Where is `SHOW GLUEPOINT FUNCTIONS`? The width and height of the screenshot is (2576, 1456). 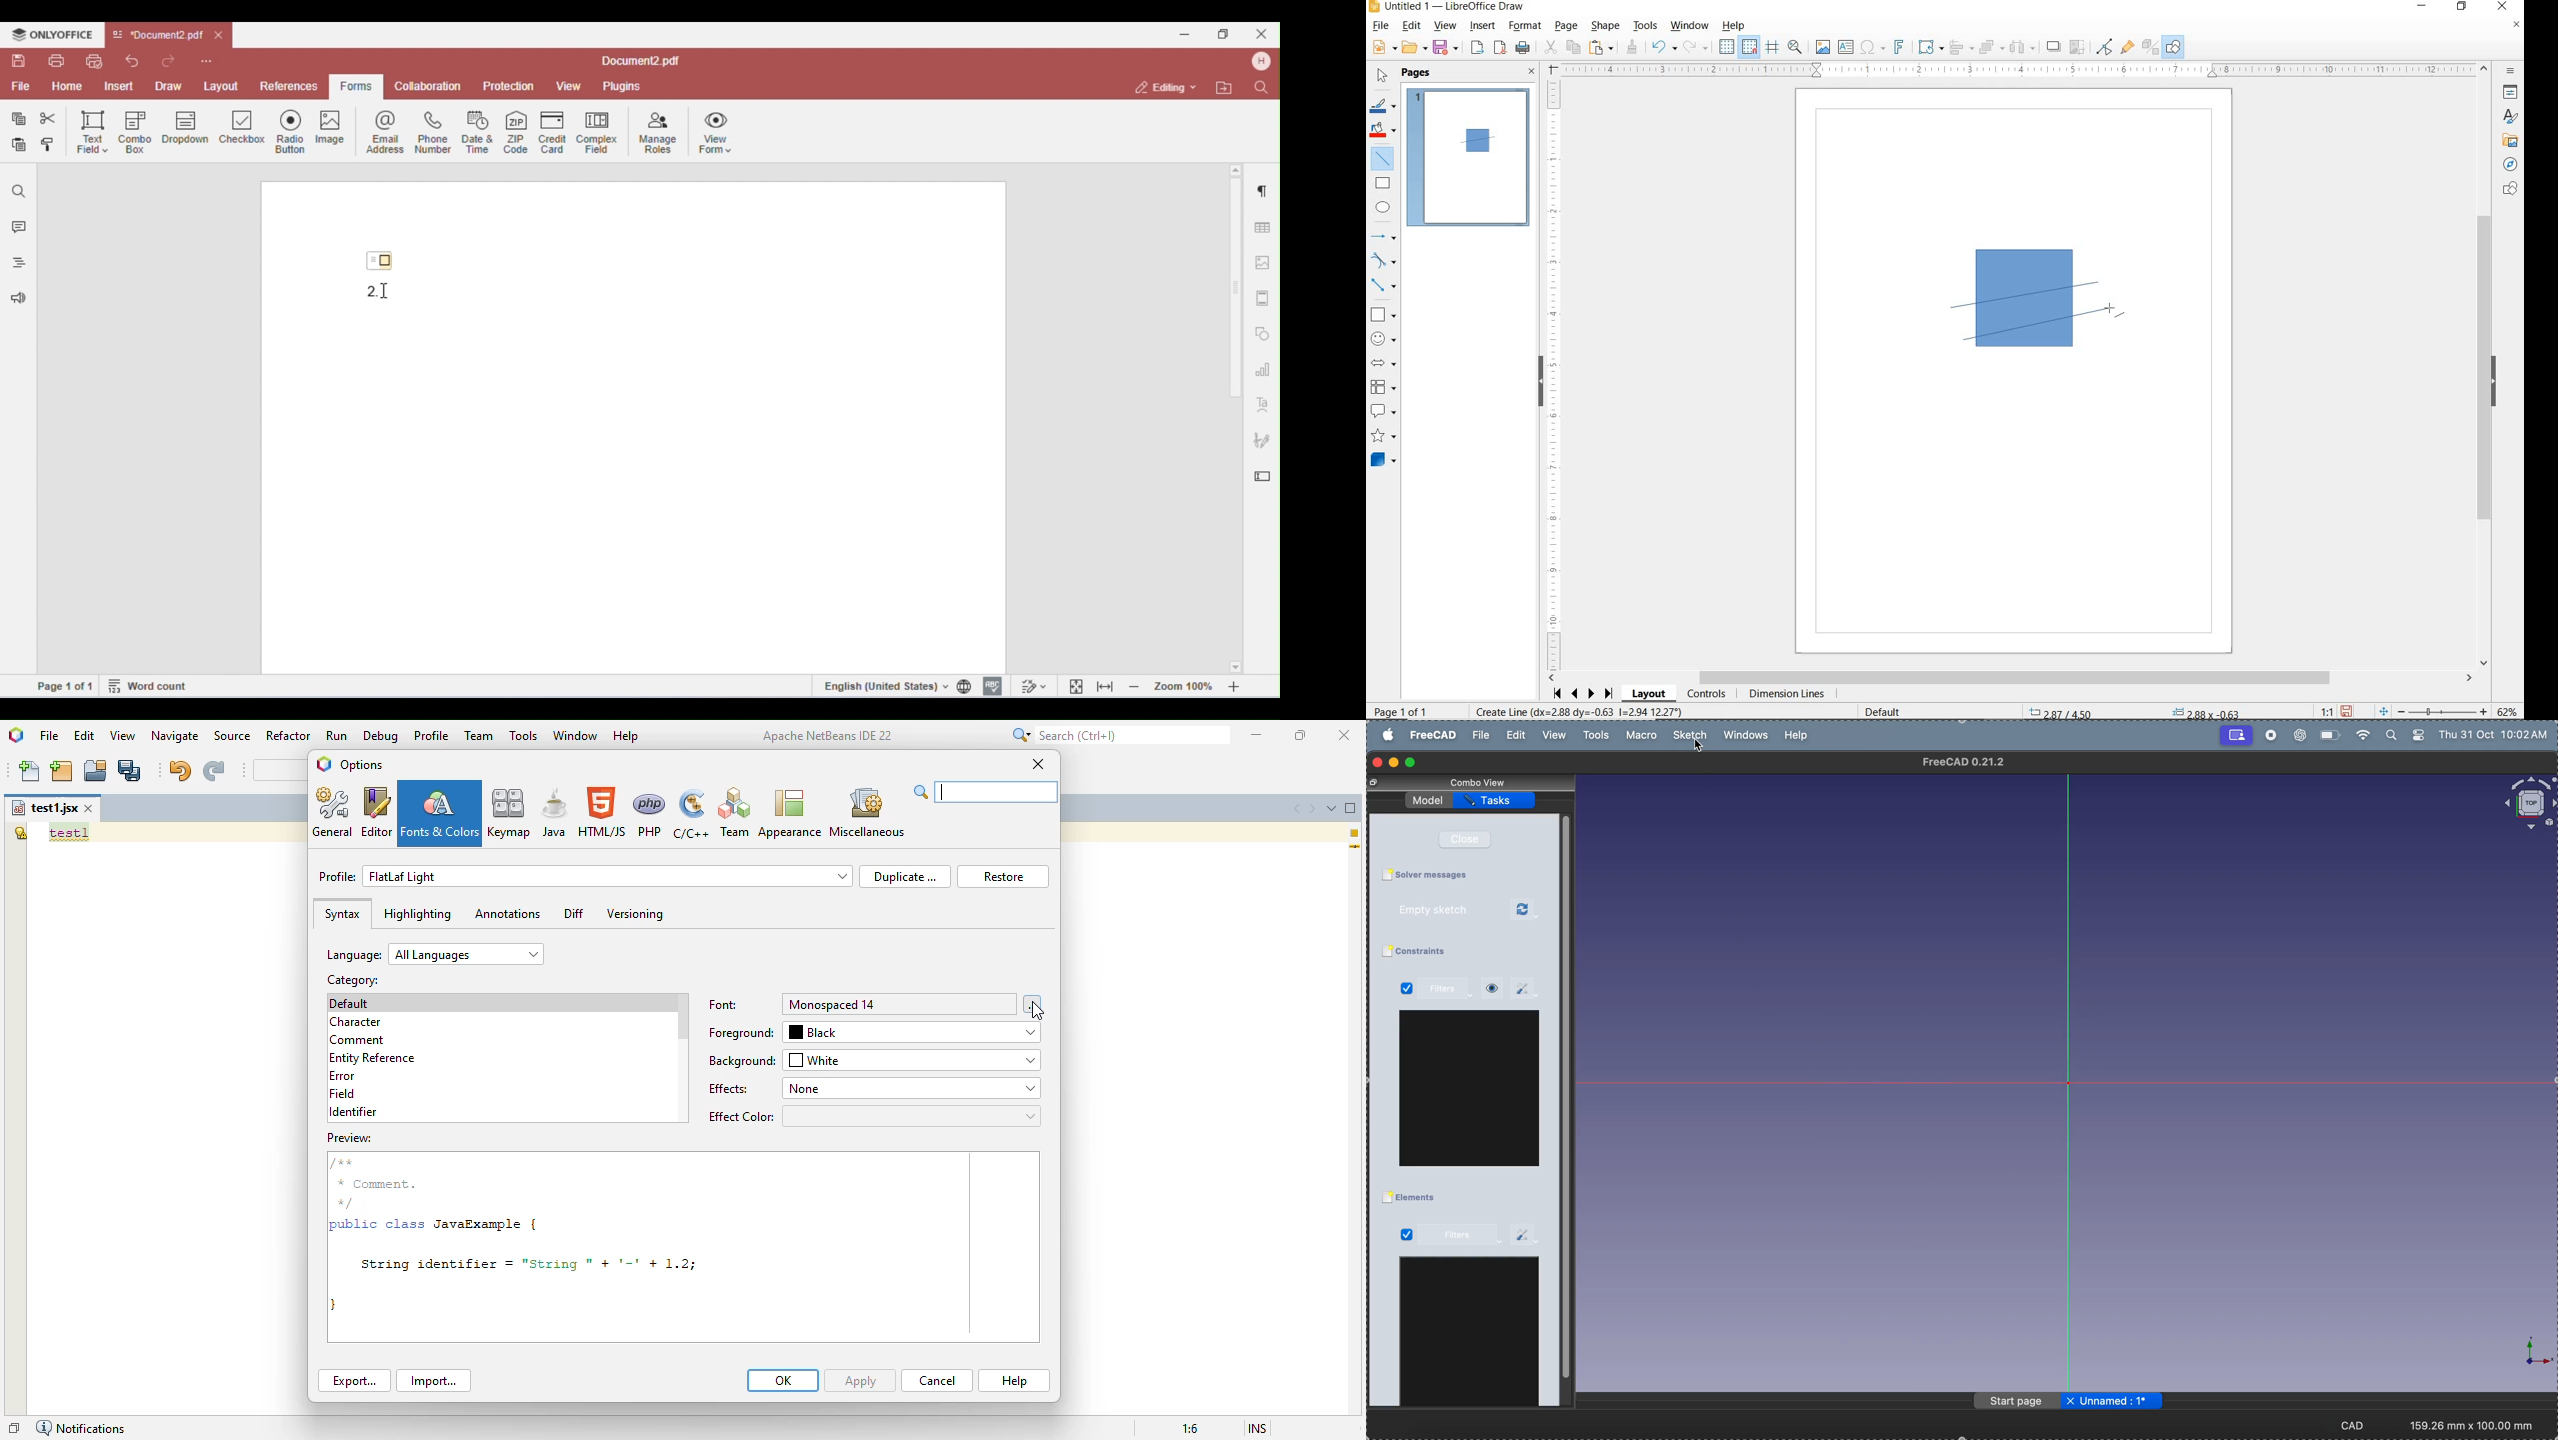 SHOW GLUEPOINT FUNCTIONS is located at coordinates (2127, 46).